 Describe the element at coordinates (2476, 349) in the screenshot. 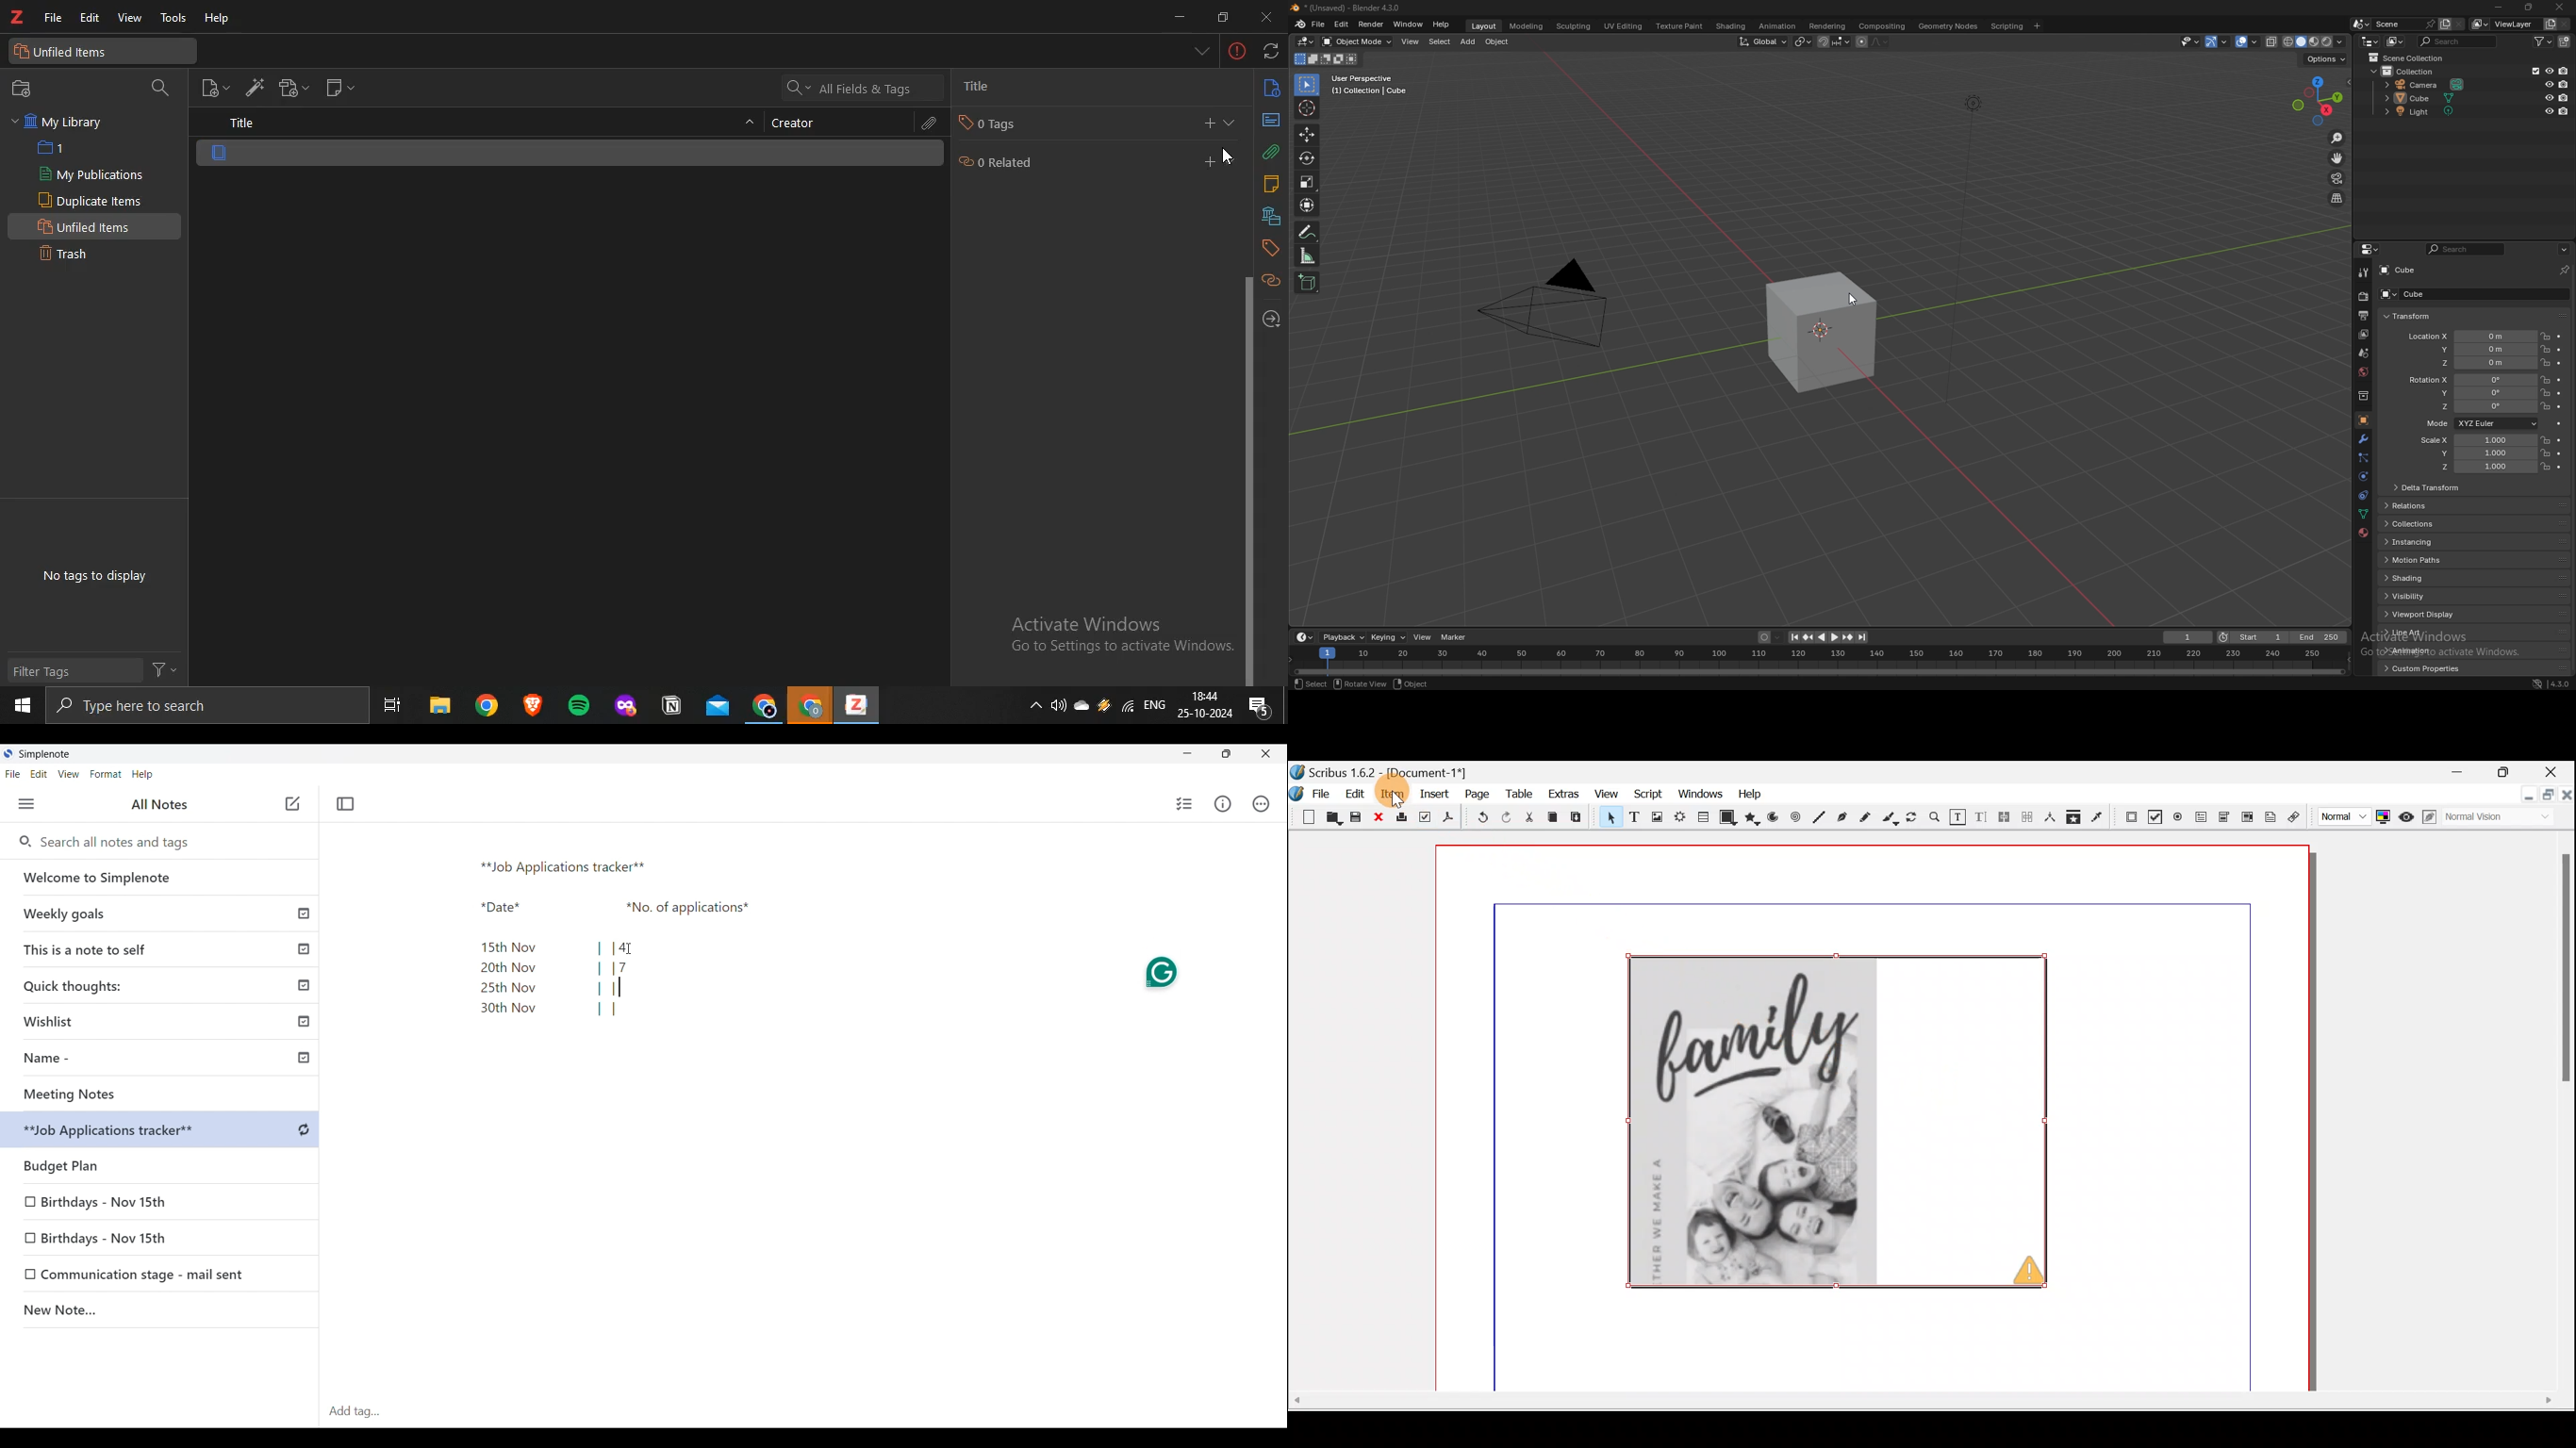

I see `location y` at that location.